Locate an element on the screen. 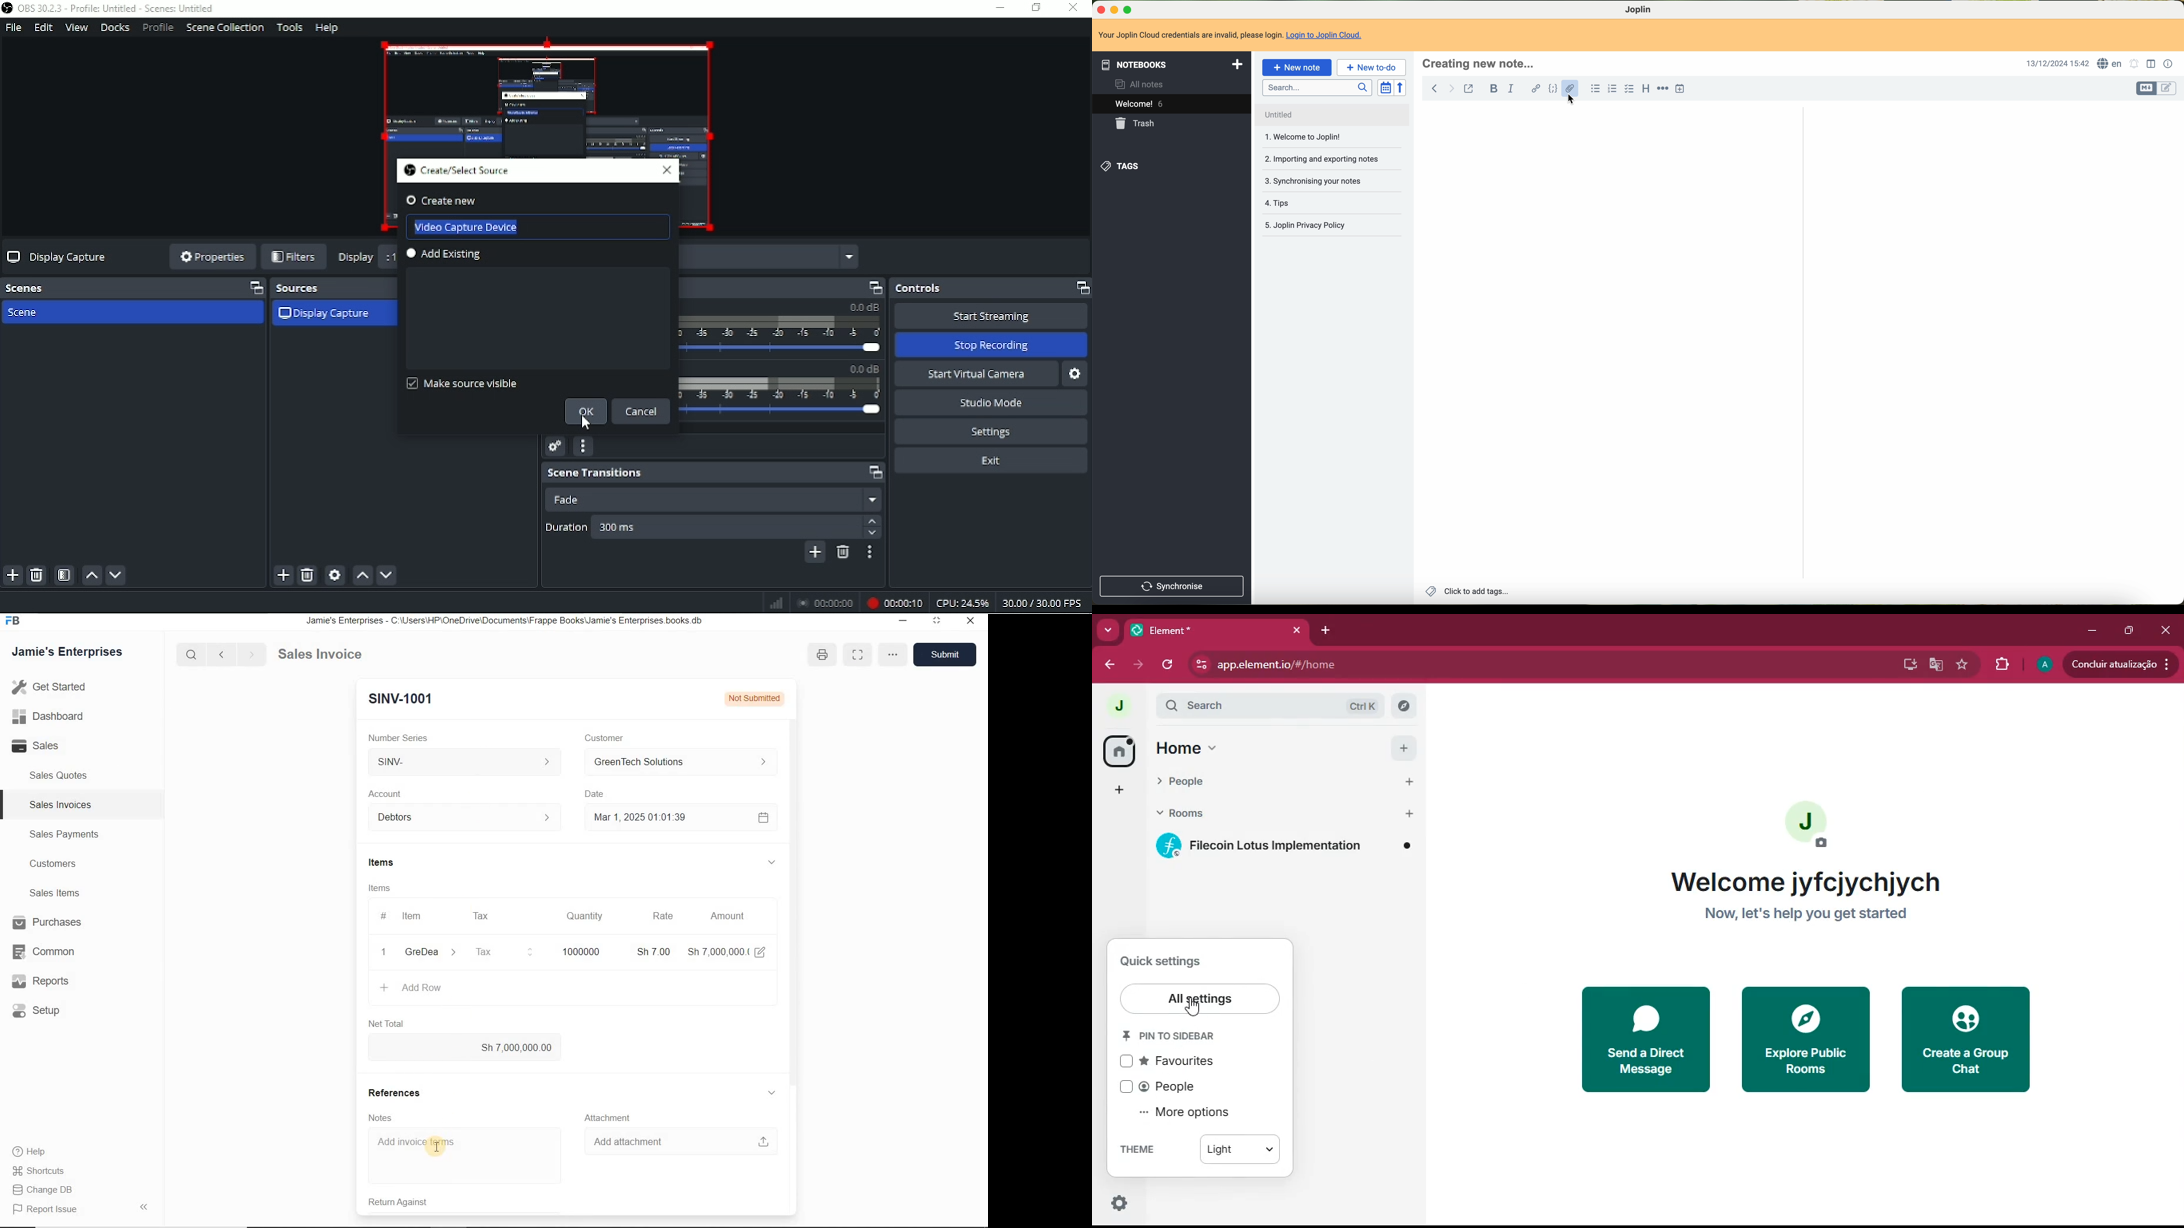  Add configurable transition is located at coordinates (814, 553).